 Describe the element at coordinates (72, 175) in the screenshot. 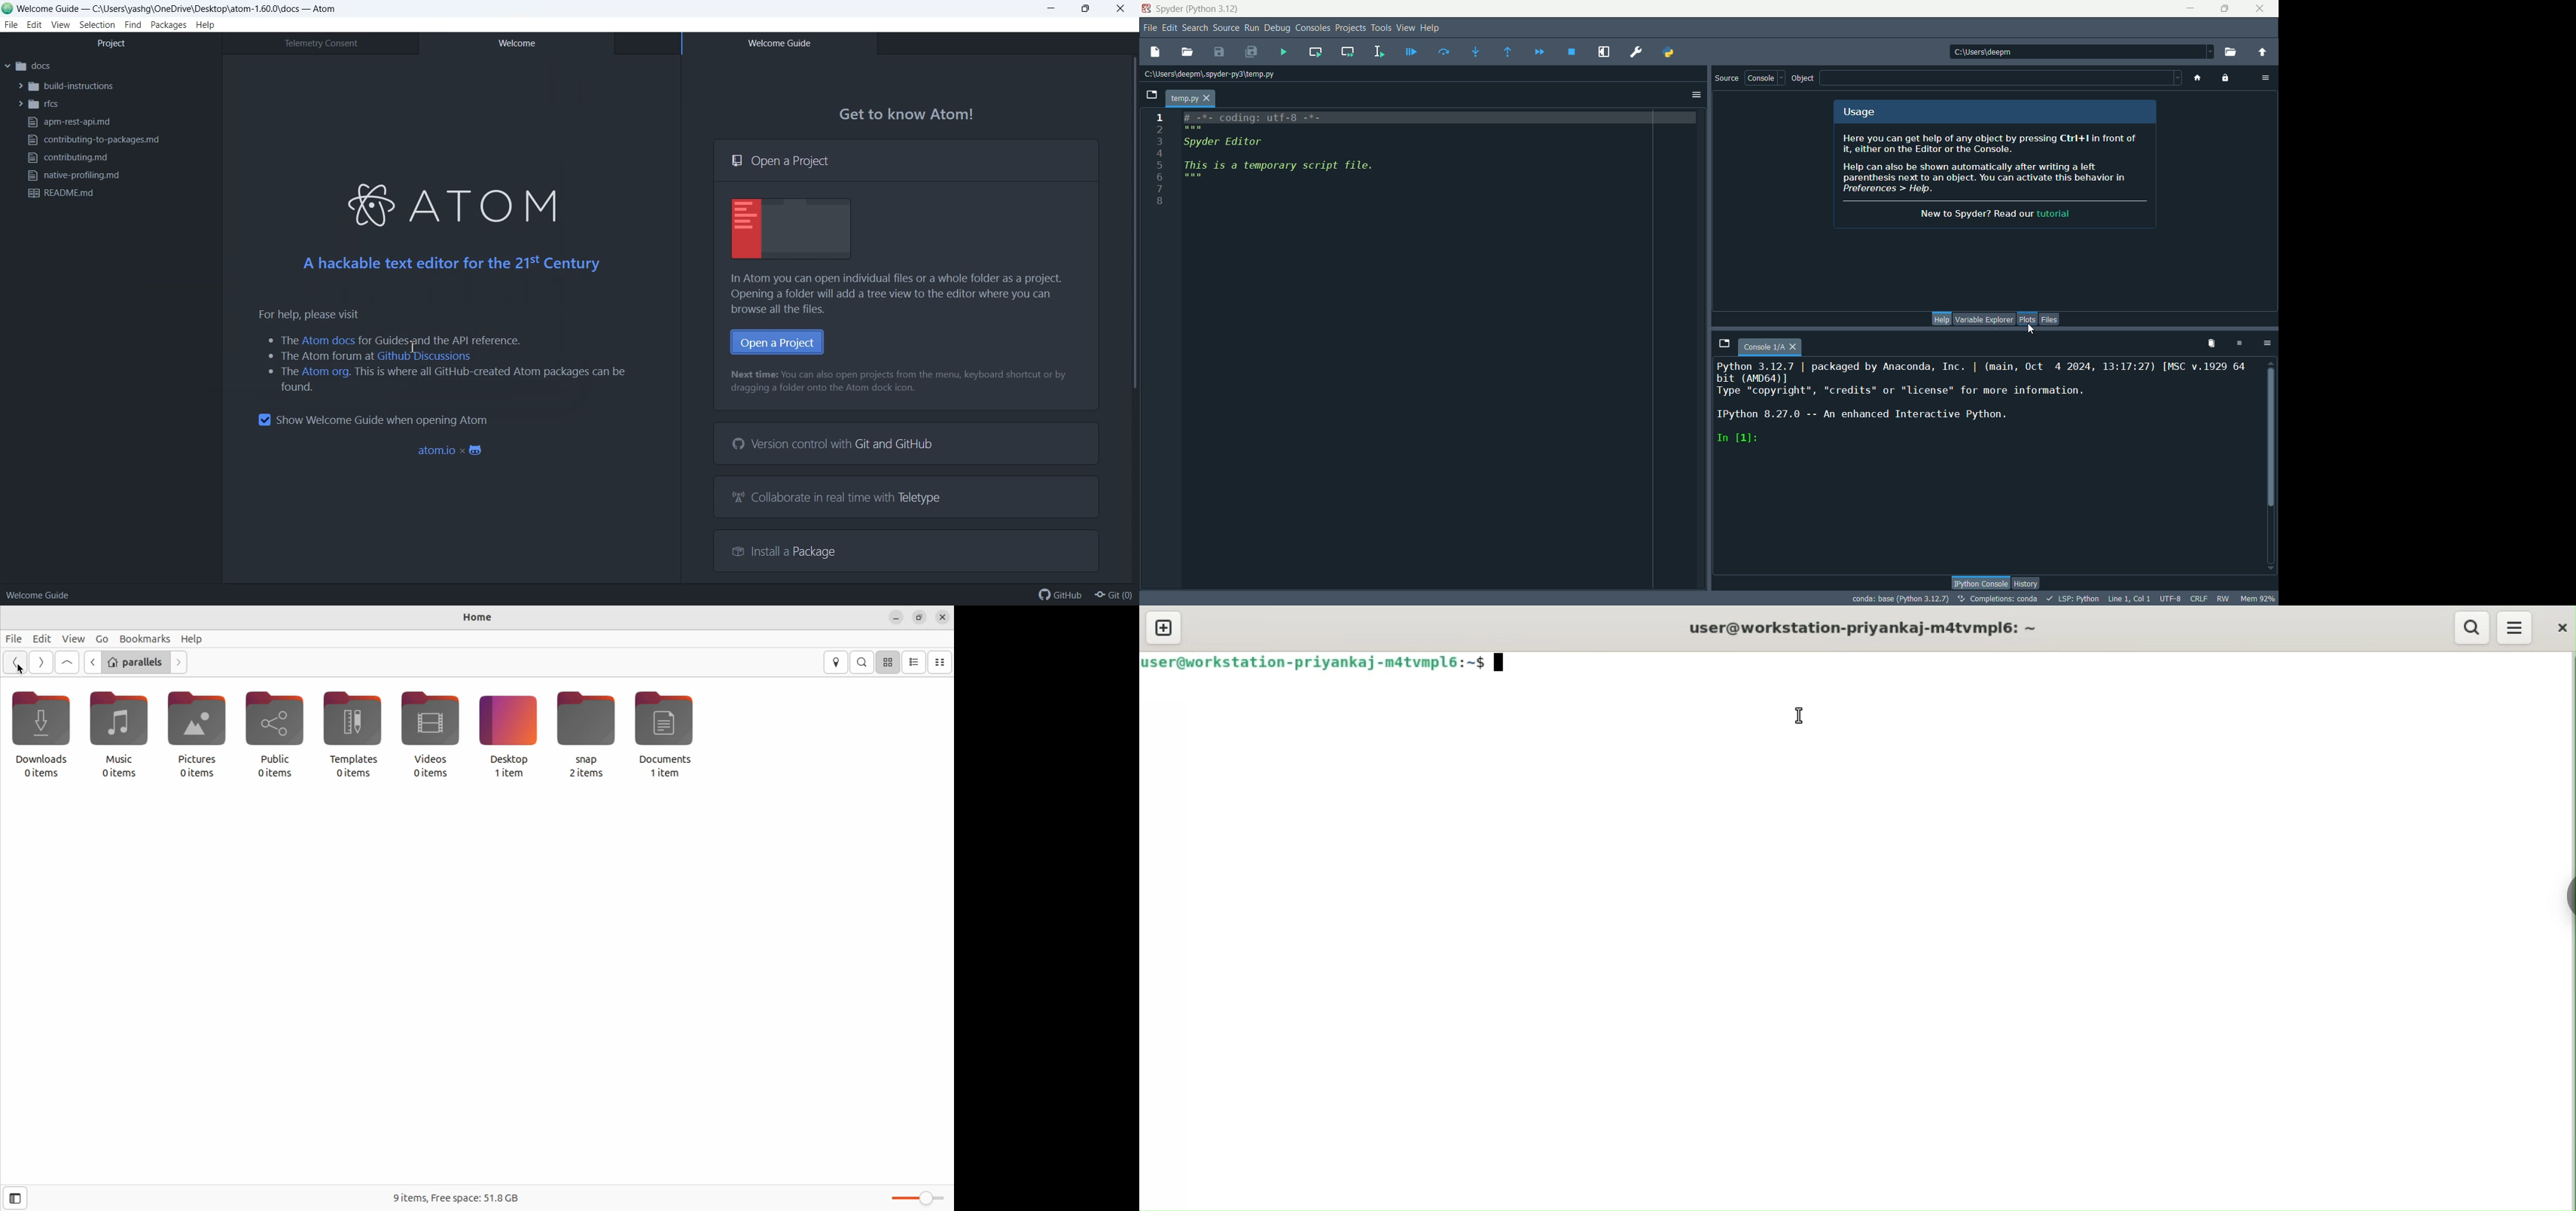

I see `native-profiling.md` at that location.